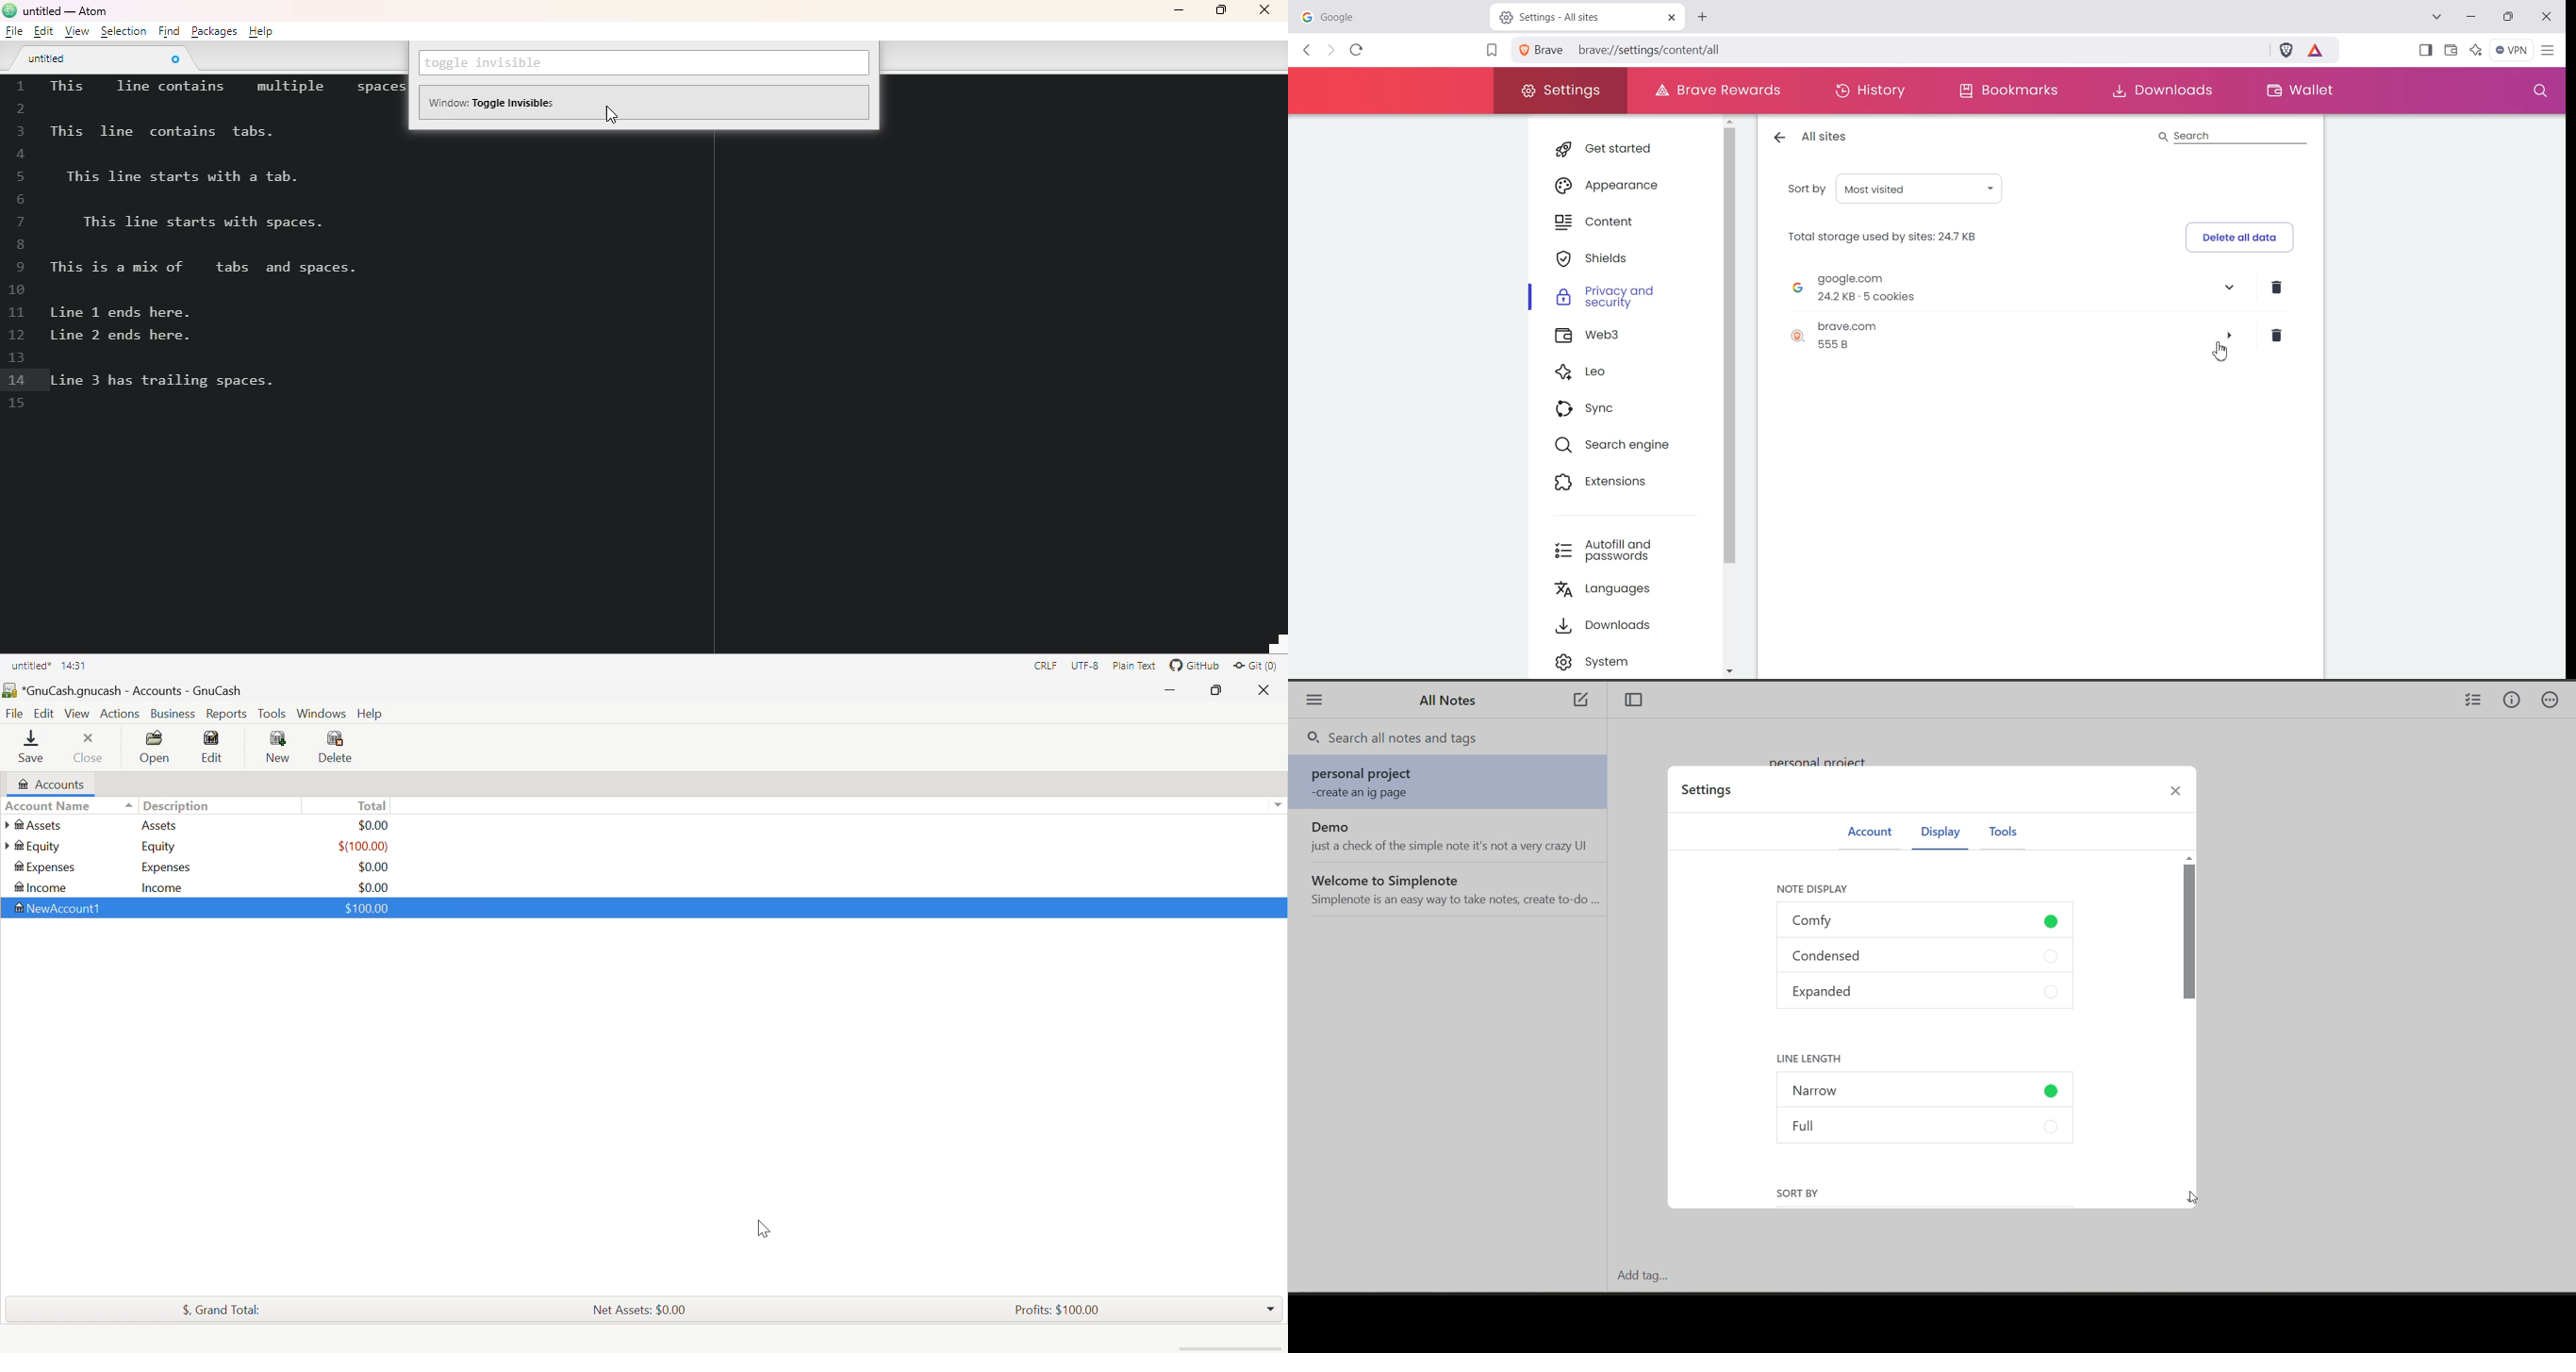 Image resolution: width=2576 pixels, height=1372 pixels. What do you see at coordinates (169, 31) in the screenshot?
I see `find` at bounding box center [169, 31].